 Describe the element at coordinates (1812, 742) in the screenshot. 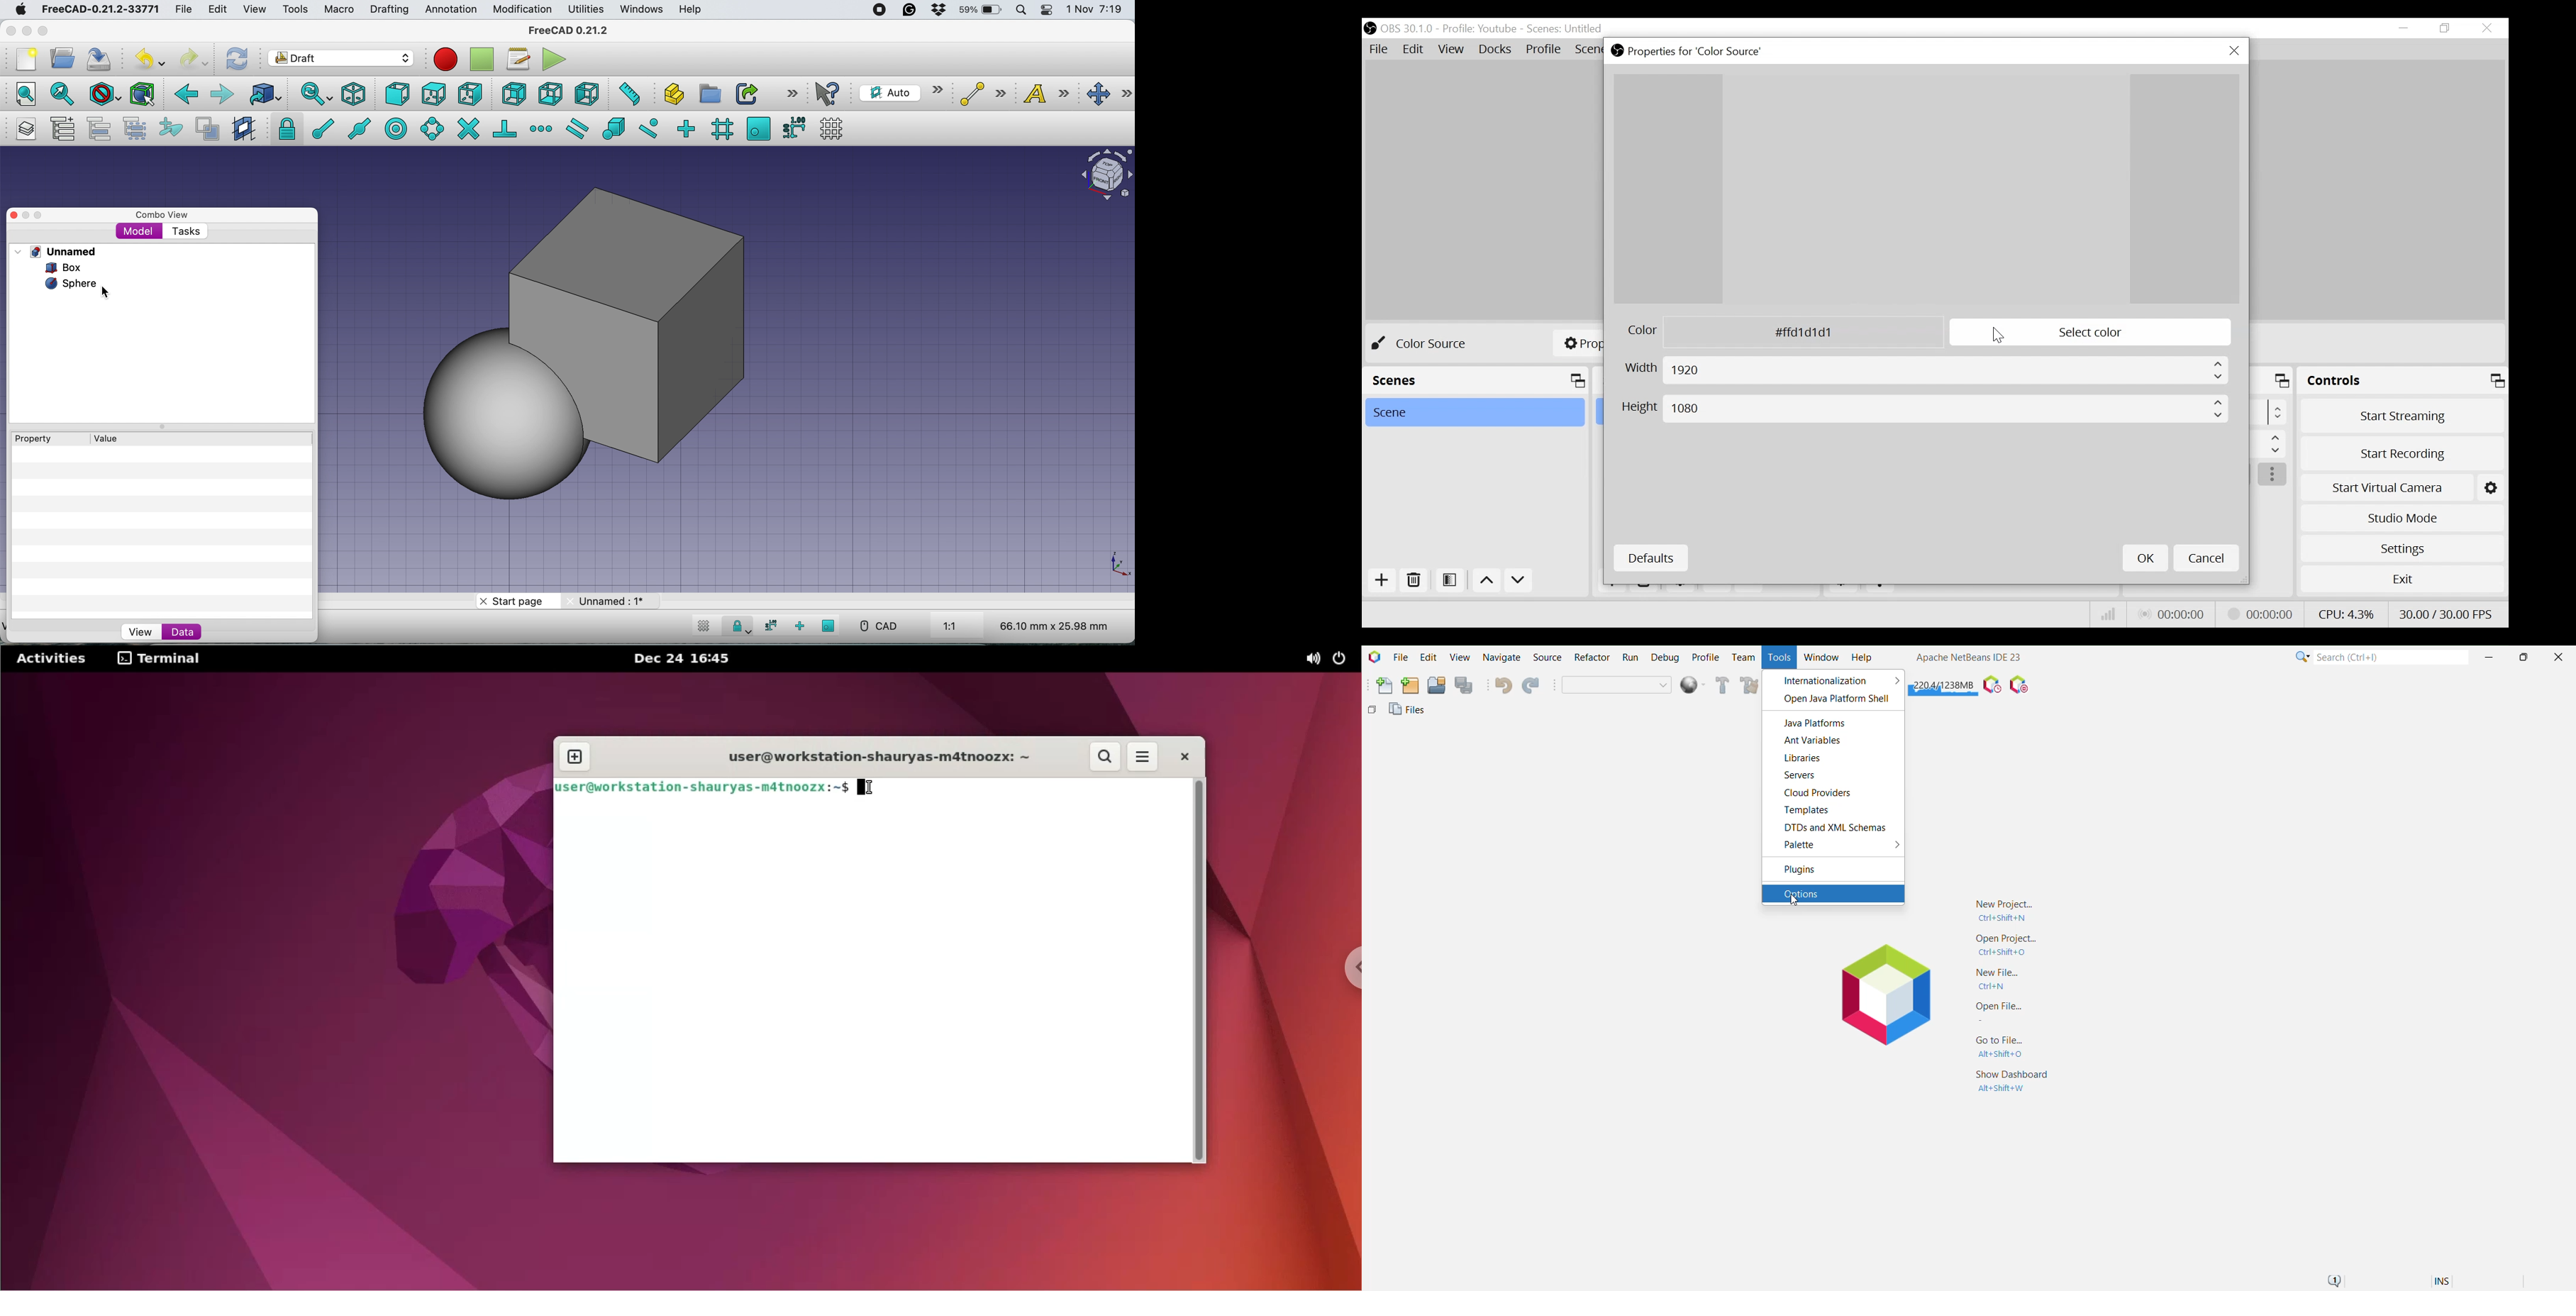

I see `Ant Variables` at that location.